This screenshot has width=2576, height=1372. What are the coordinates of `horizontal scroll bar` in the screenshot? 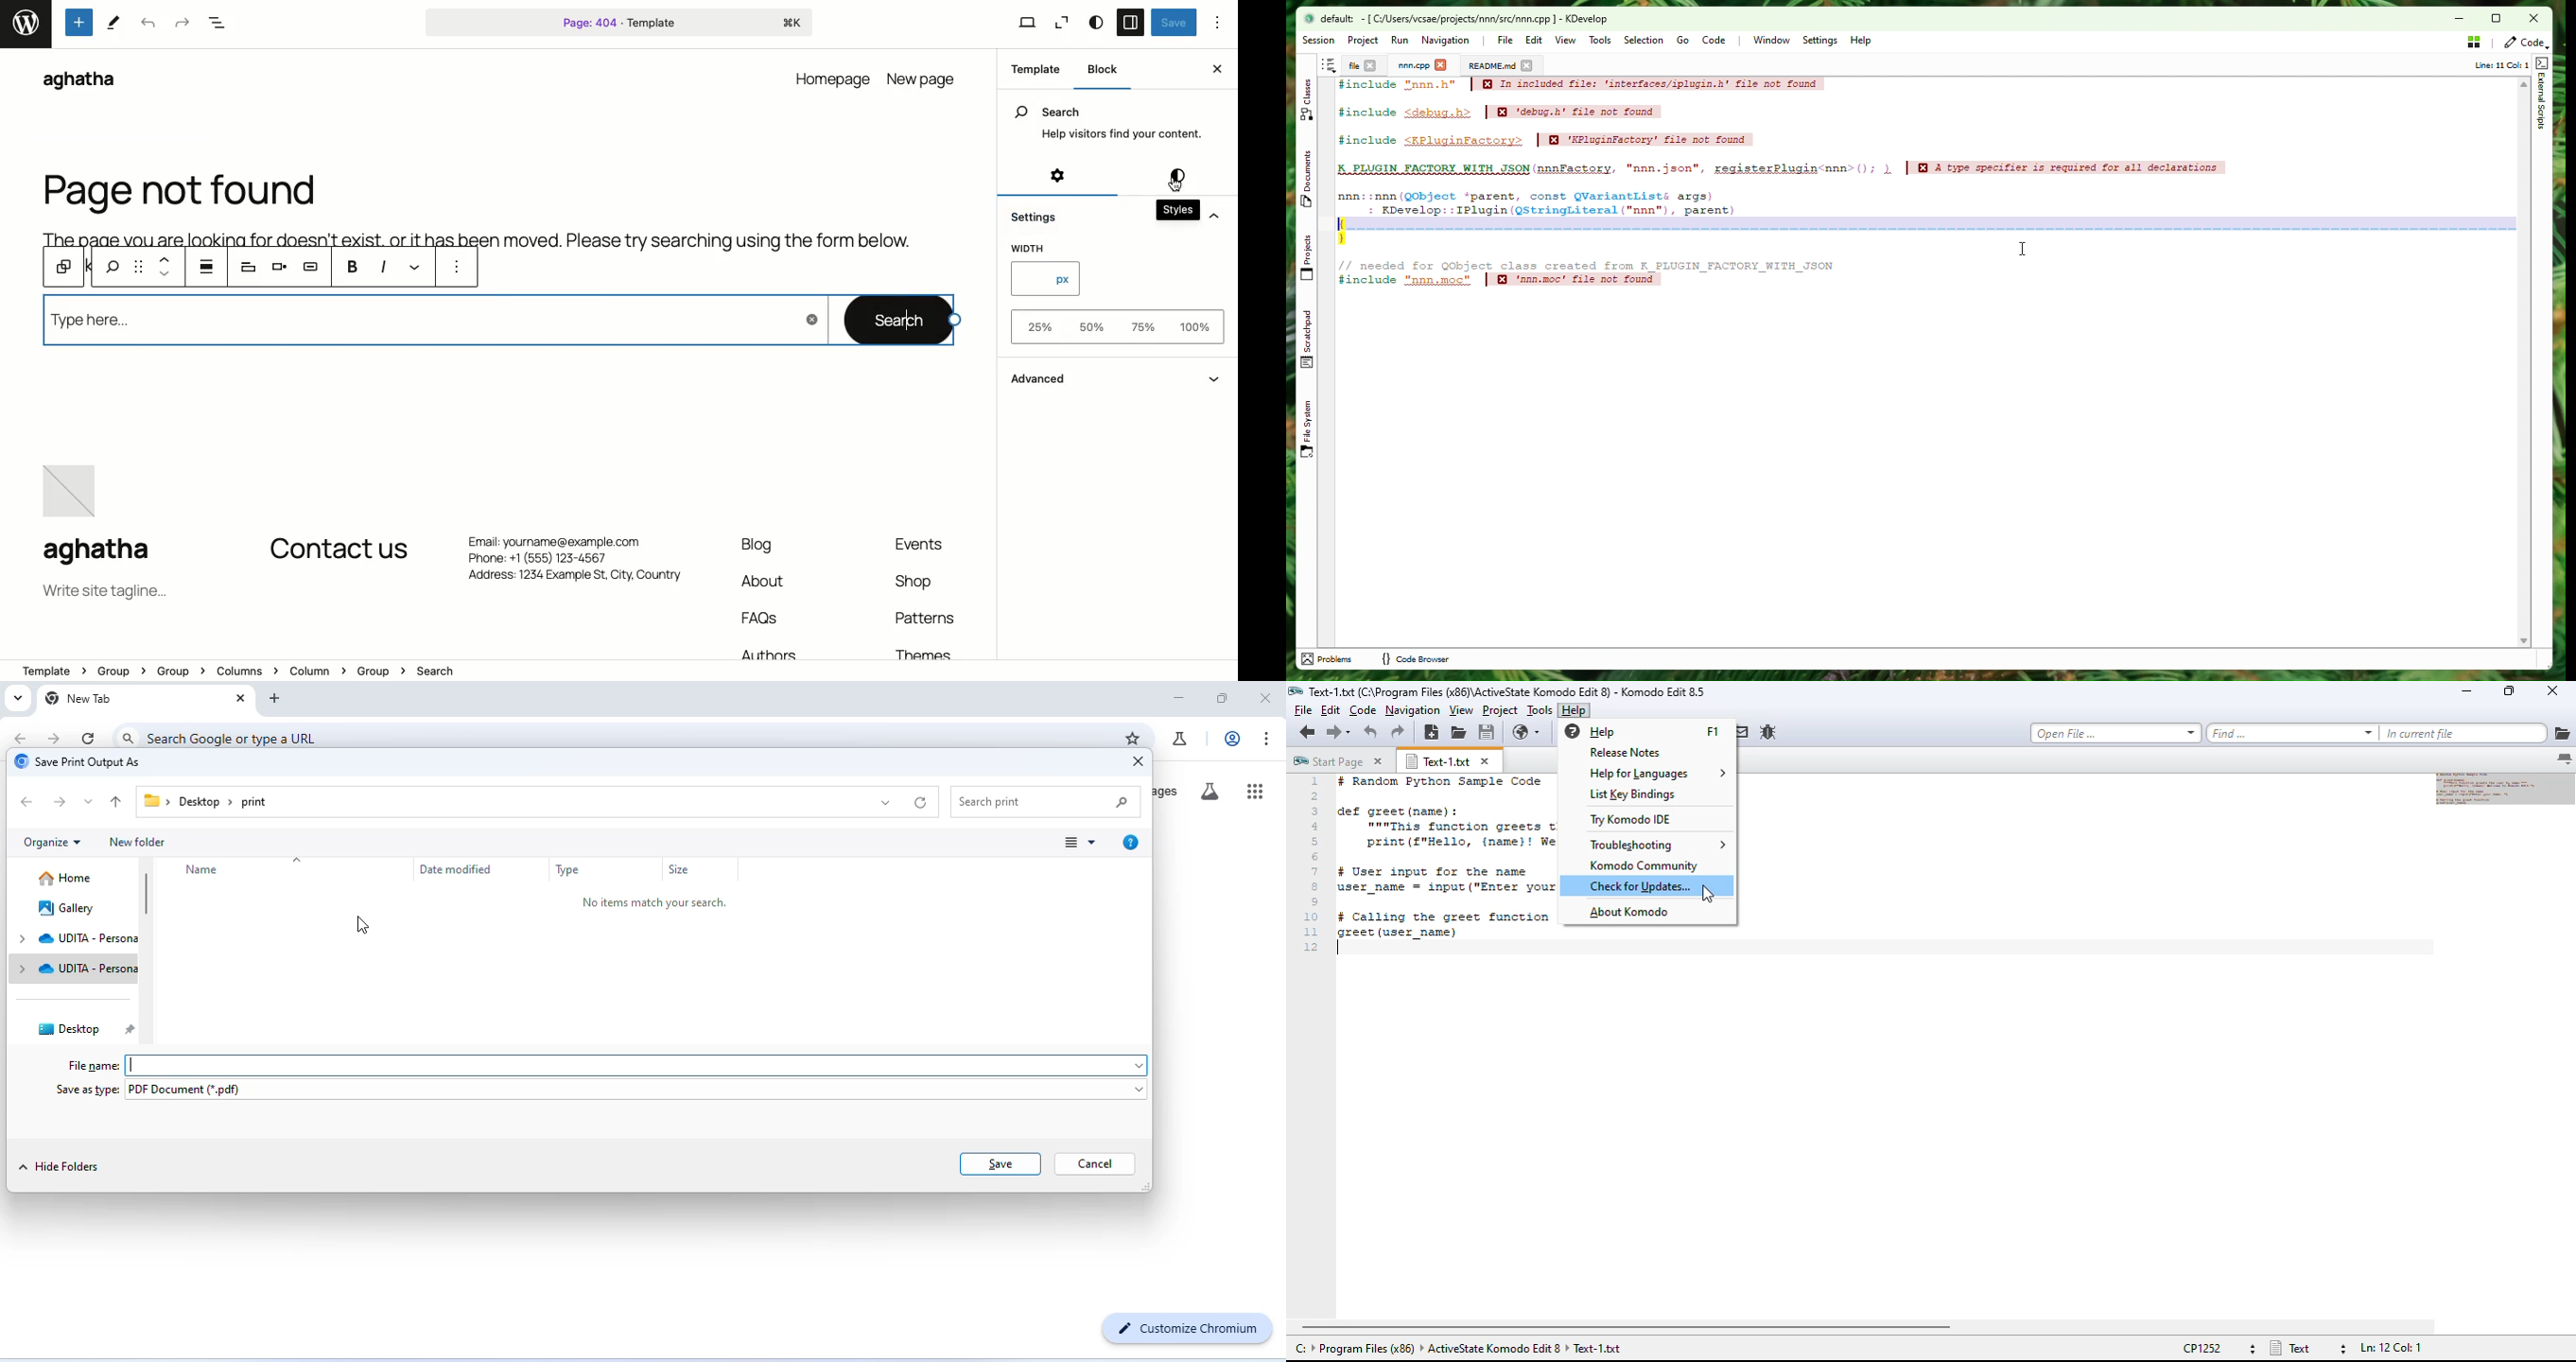 It's located at (1627, 1328).